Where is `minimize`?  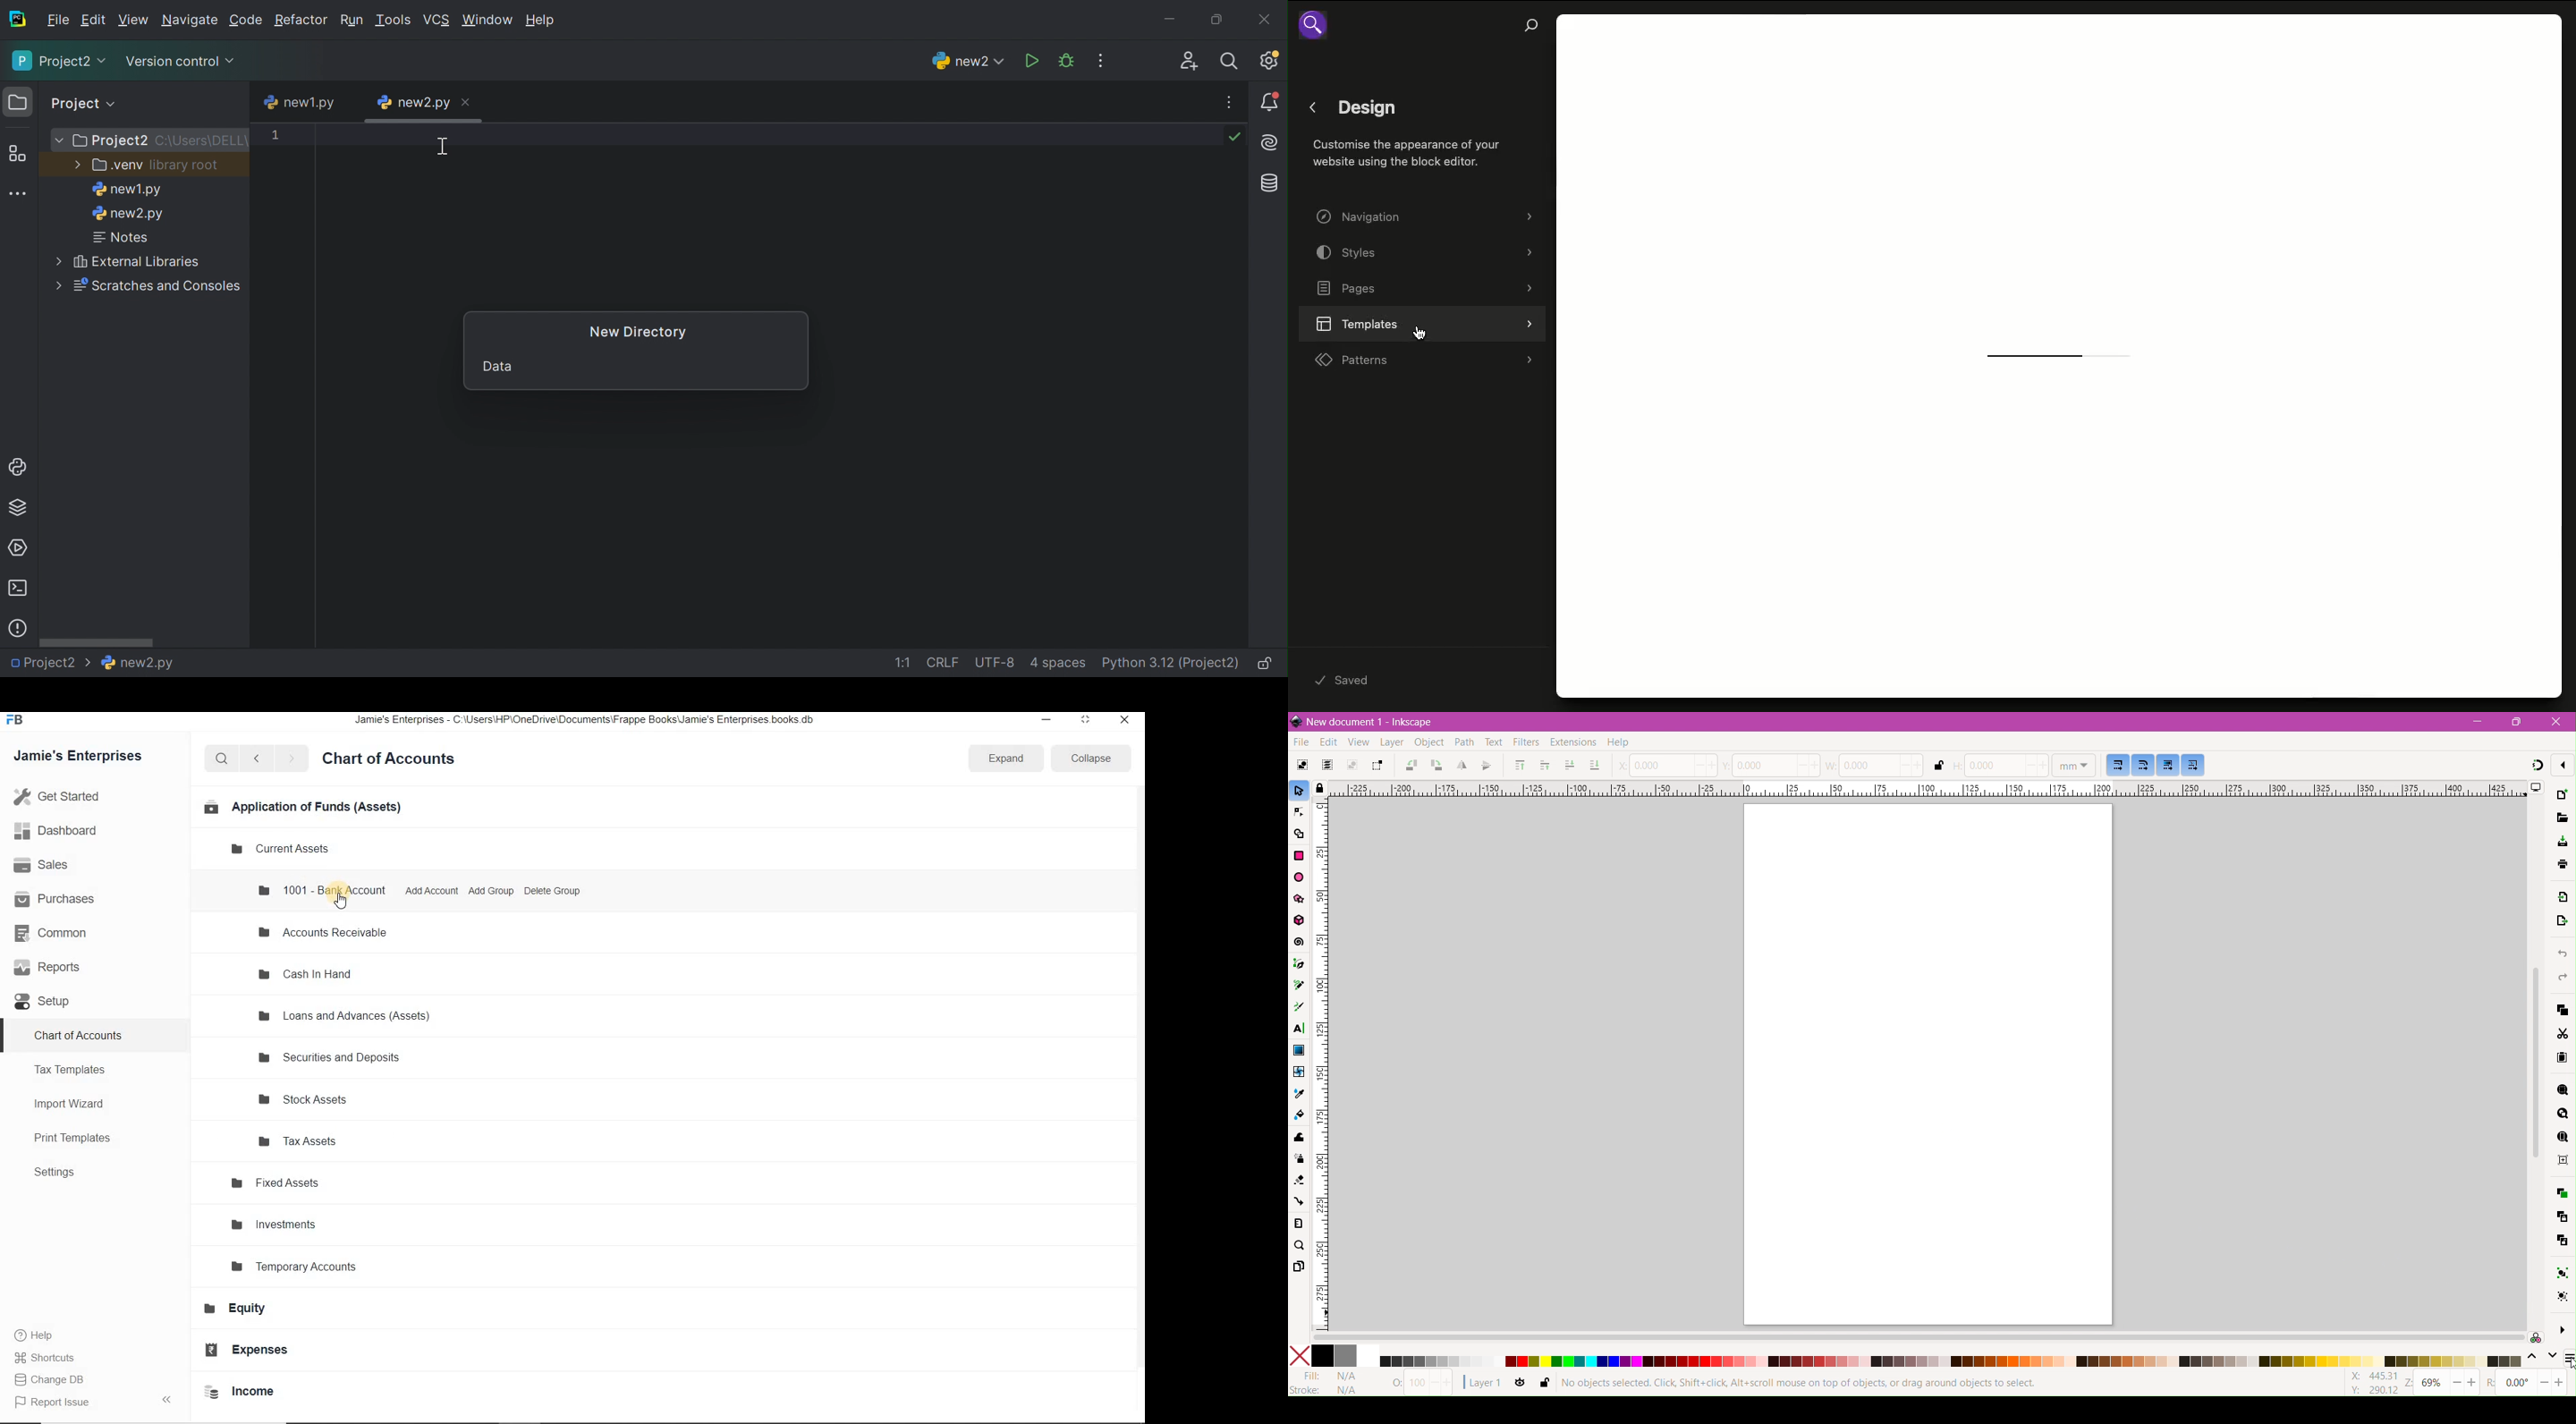
minimize is located at coordinates (1043, 720).